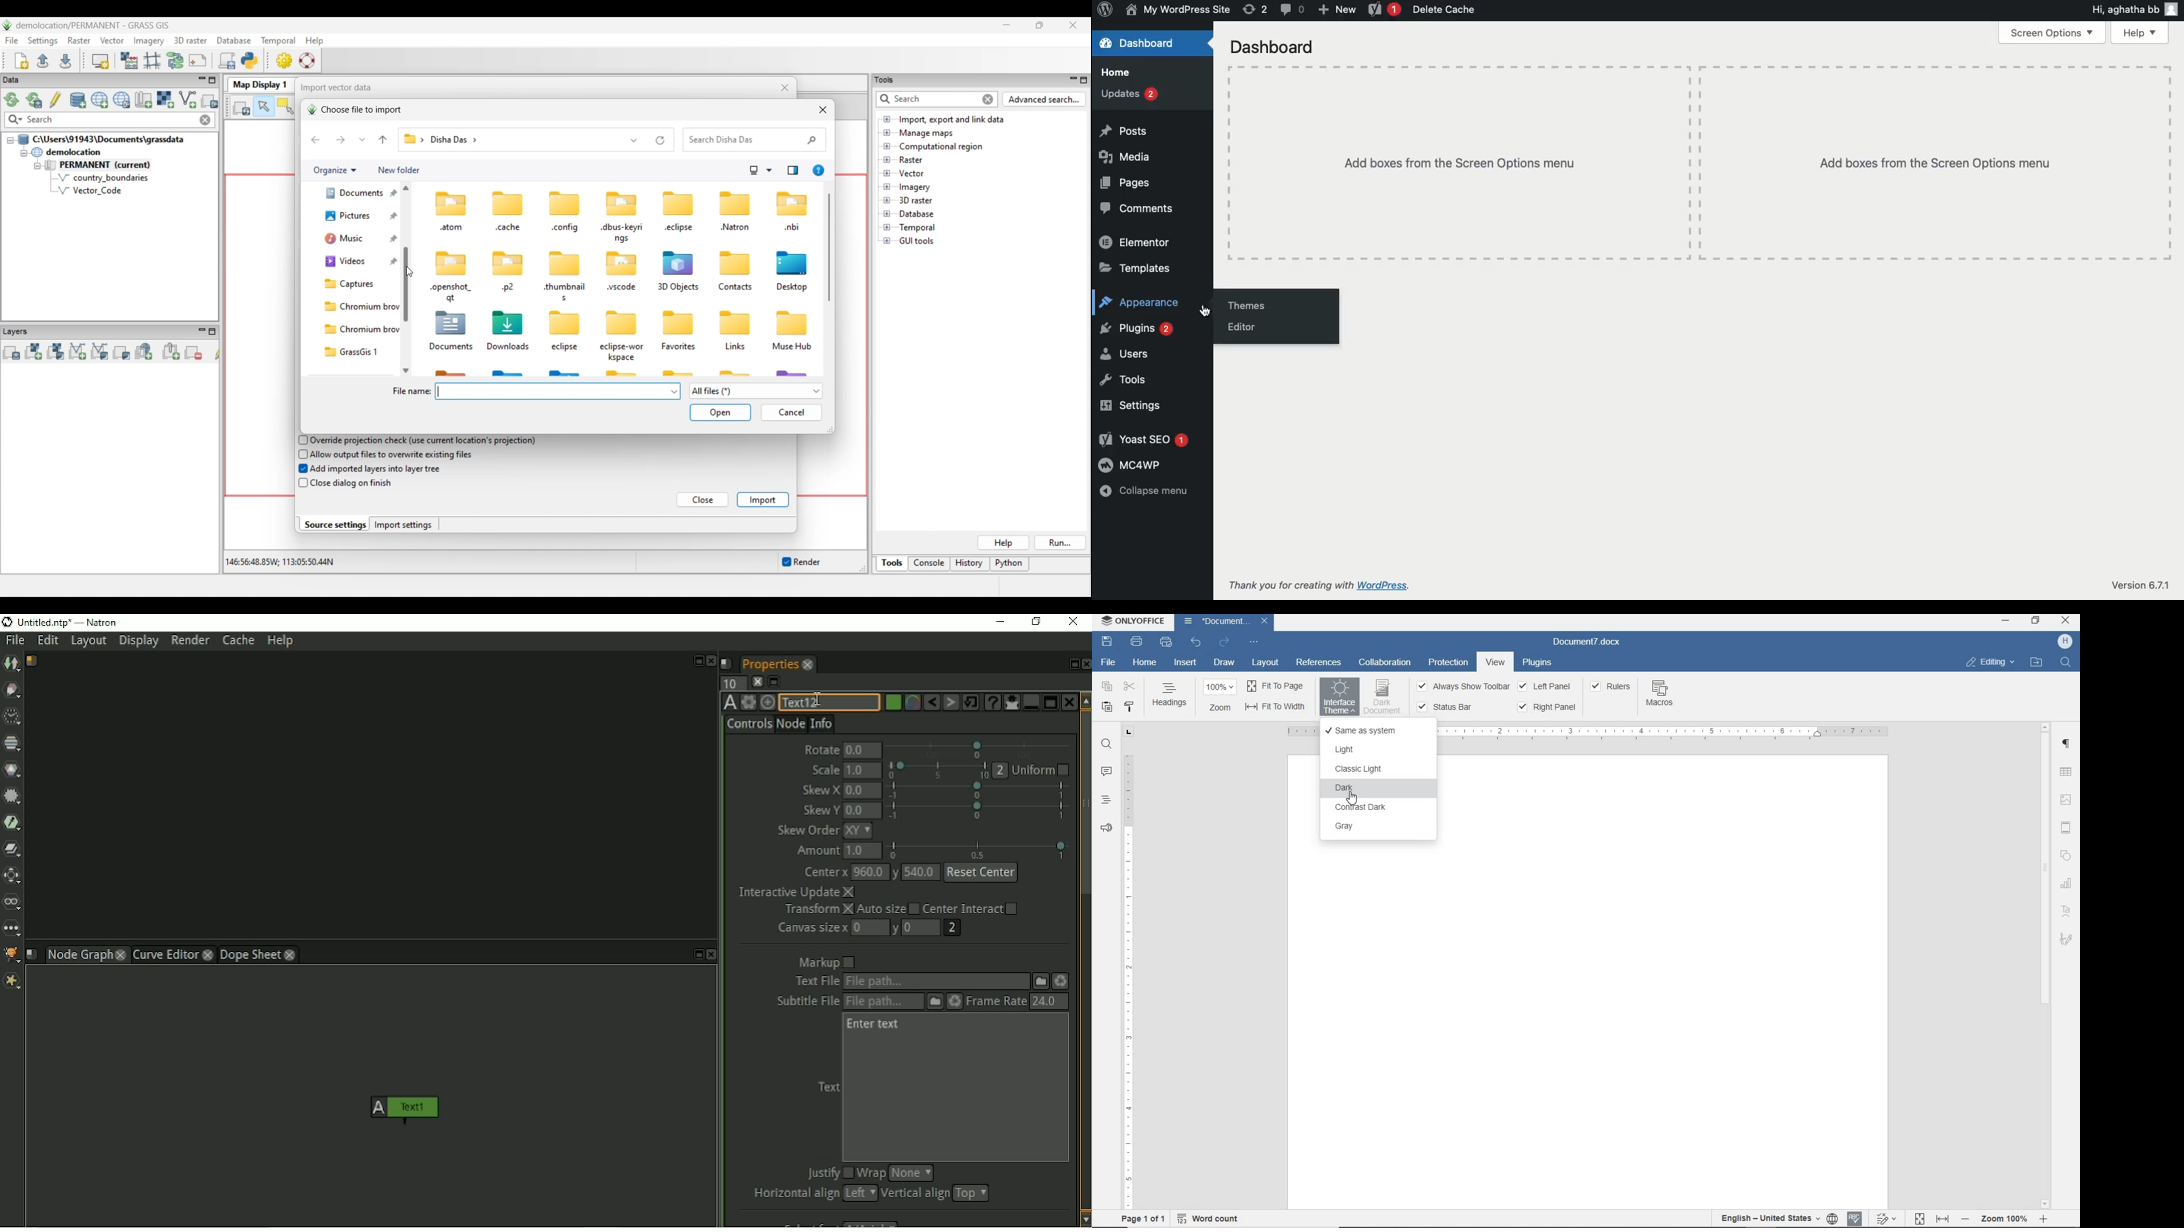 This screenshot has width=2184, height=1232. Describe the element at coordinates (1221, 688) in the screenshot. I see `ZOOM` at that location.